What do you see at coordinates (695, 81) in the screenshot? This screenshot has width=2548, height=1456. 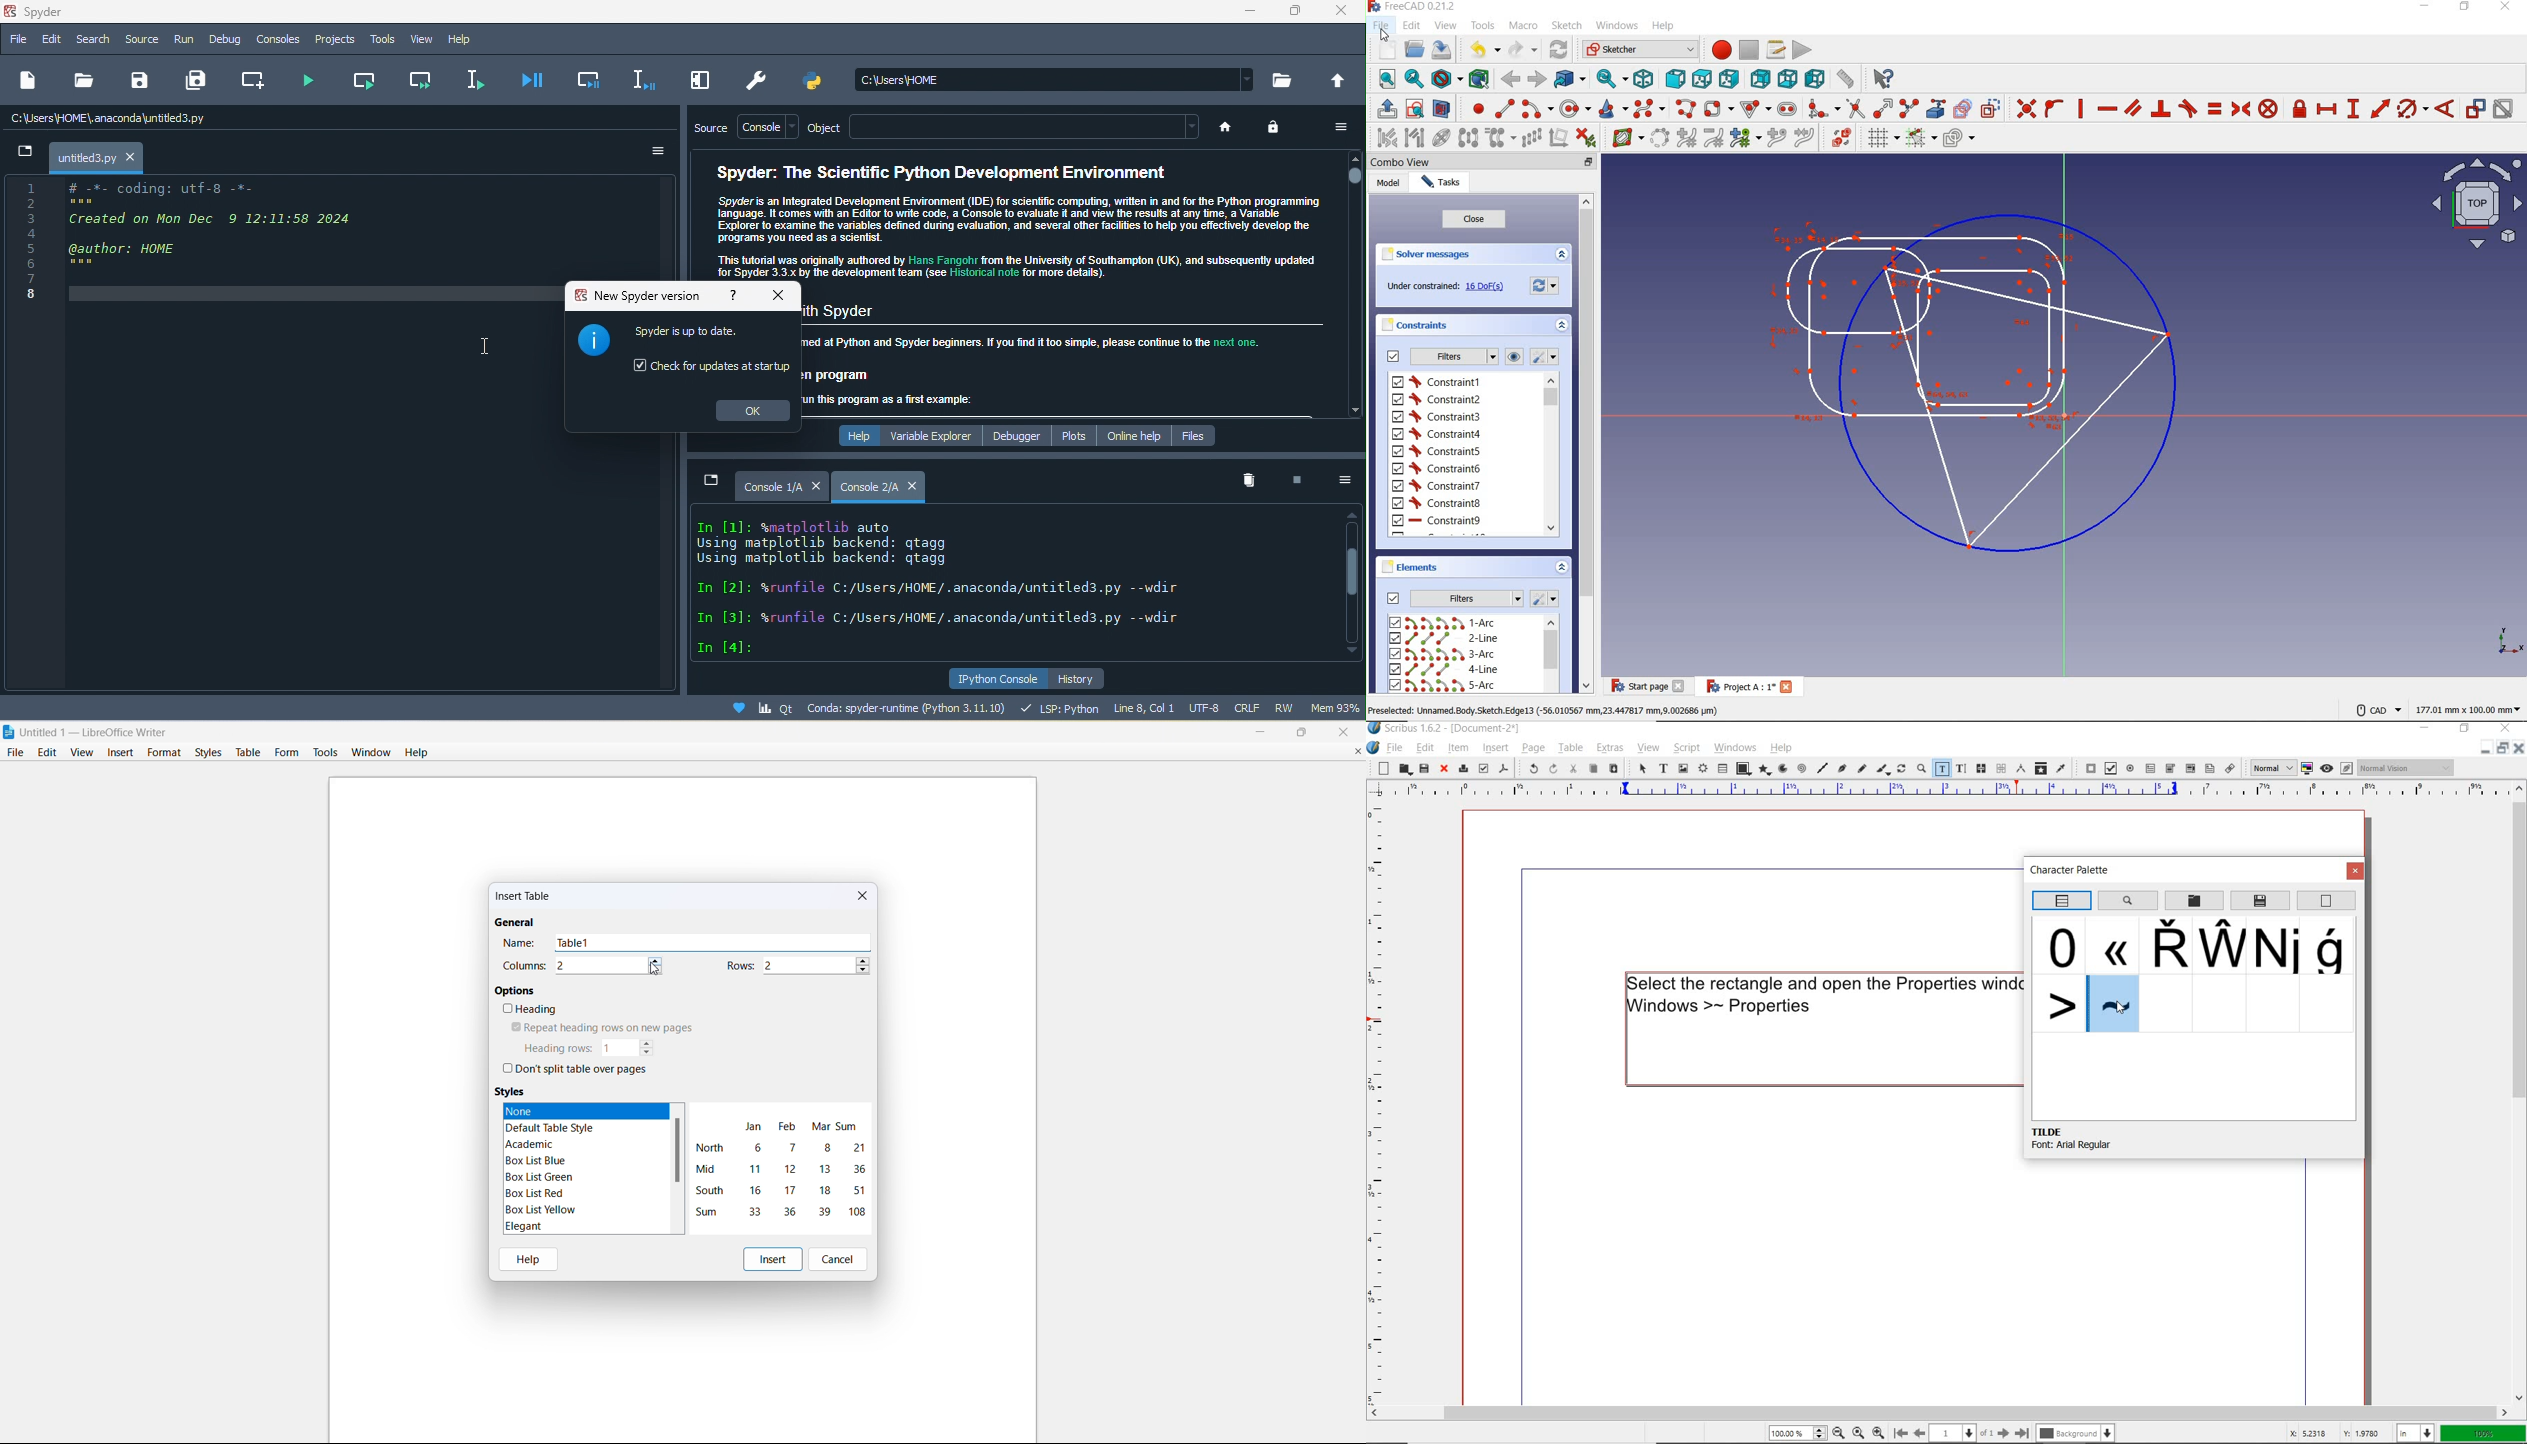 I see `maximize current pane` at bounding box center [695, 81].